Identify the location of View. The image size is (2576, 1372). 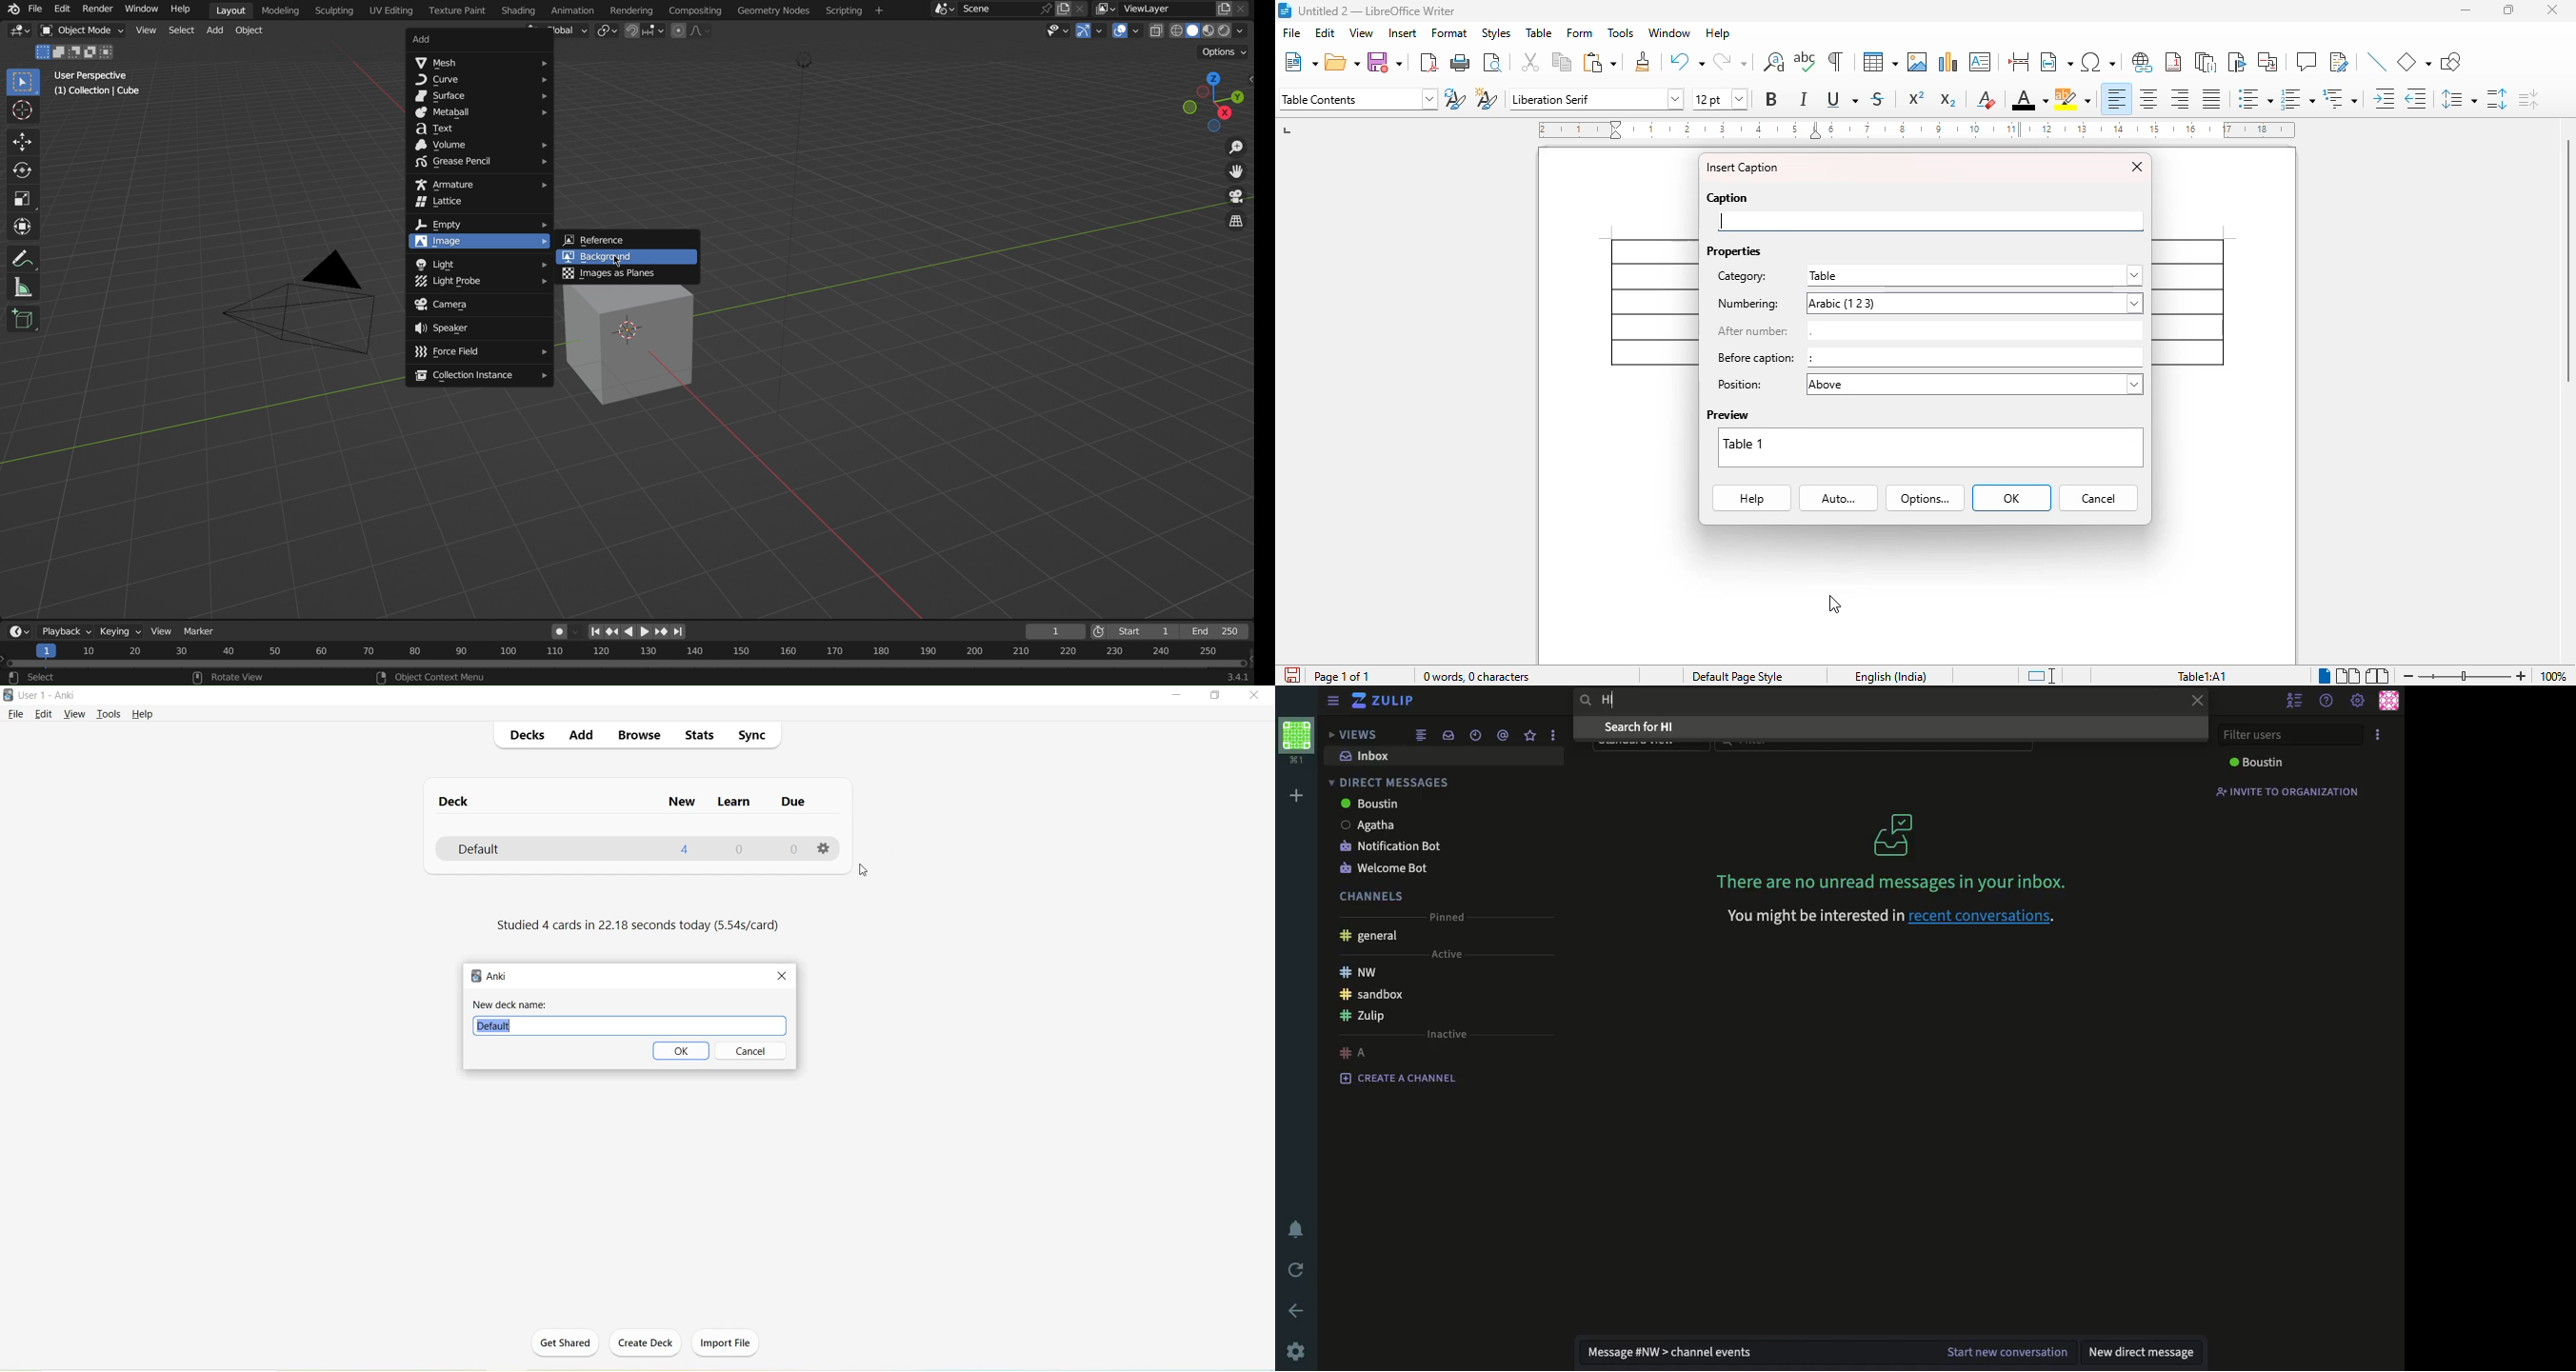
(74, 714).